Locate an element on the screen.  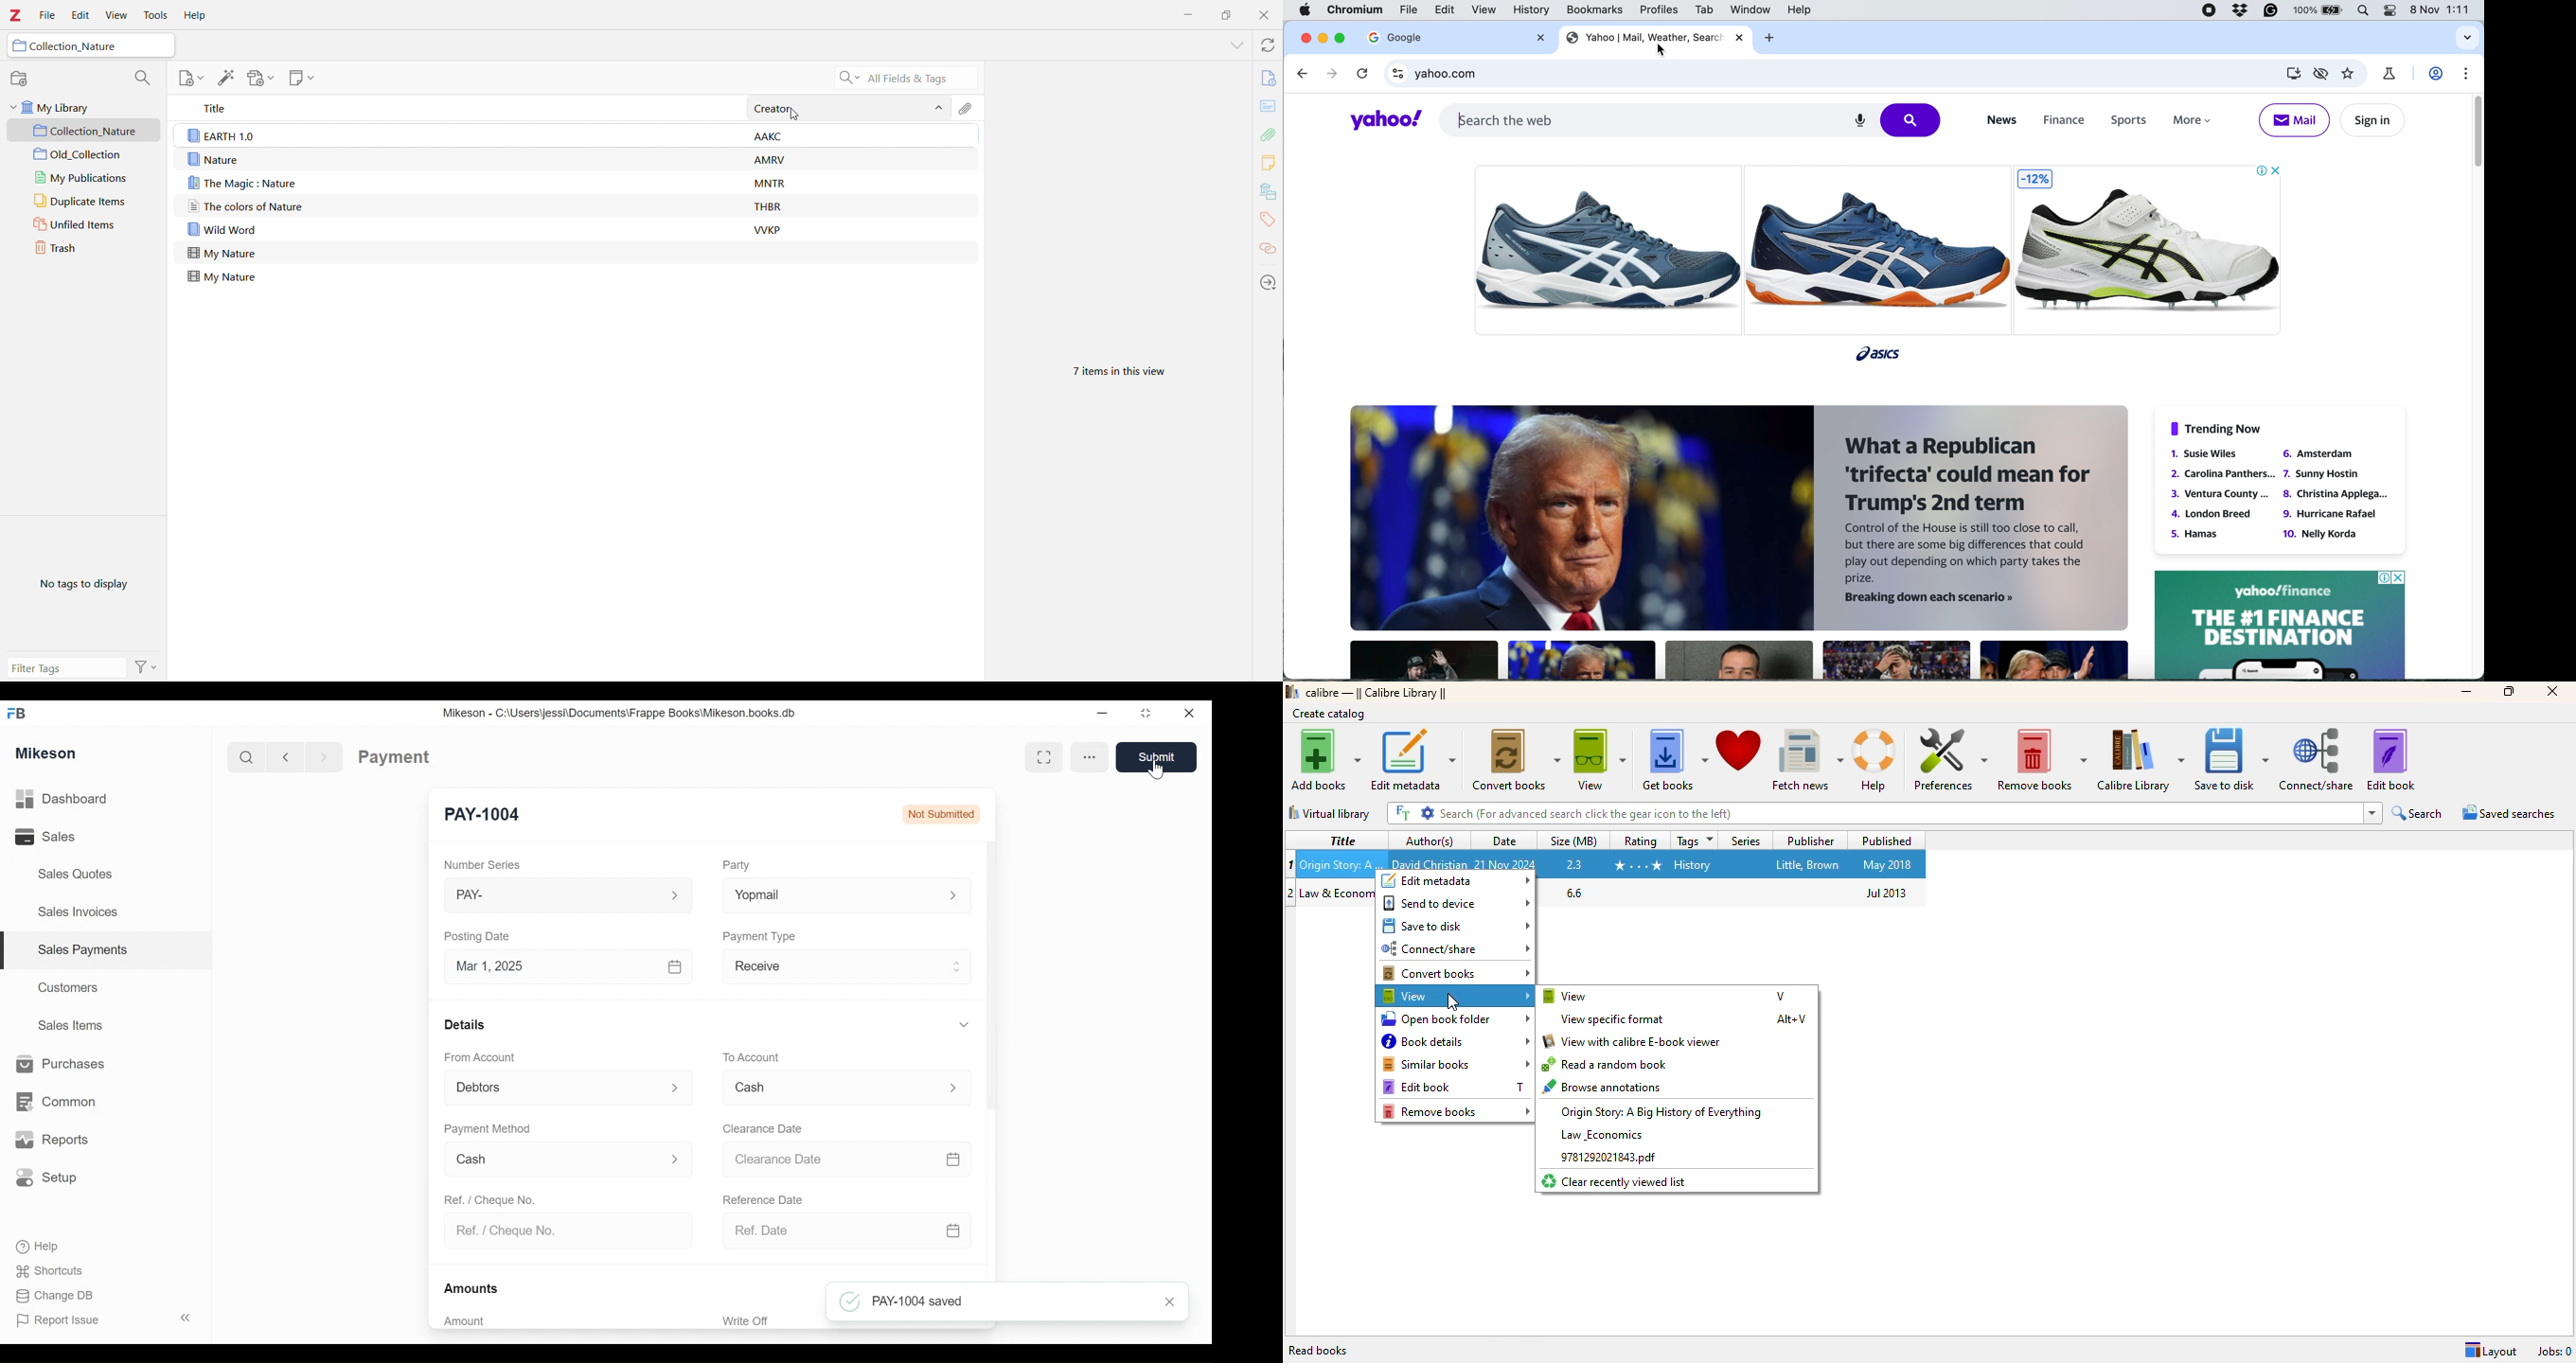
Dashboard is located at coordinates (83, 800).